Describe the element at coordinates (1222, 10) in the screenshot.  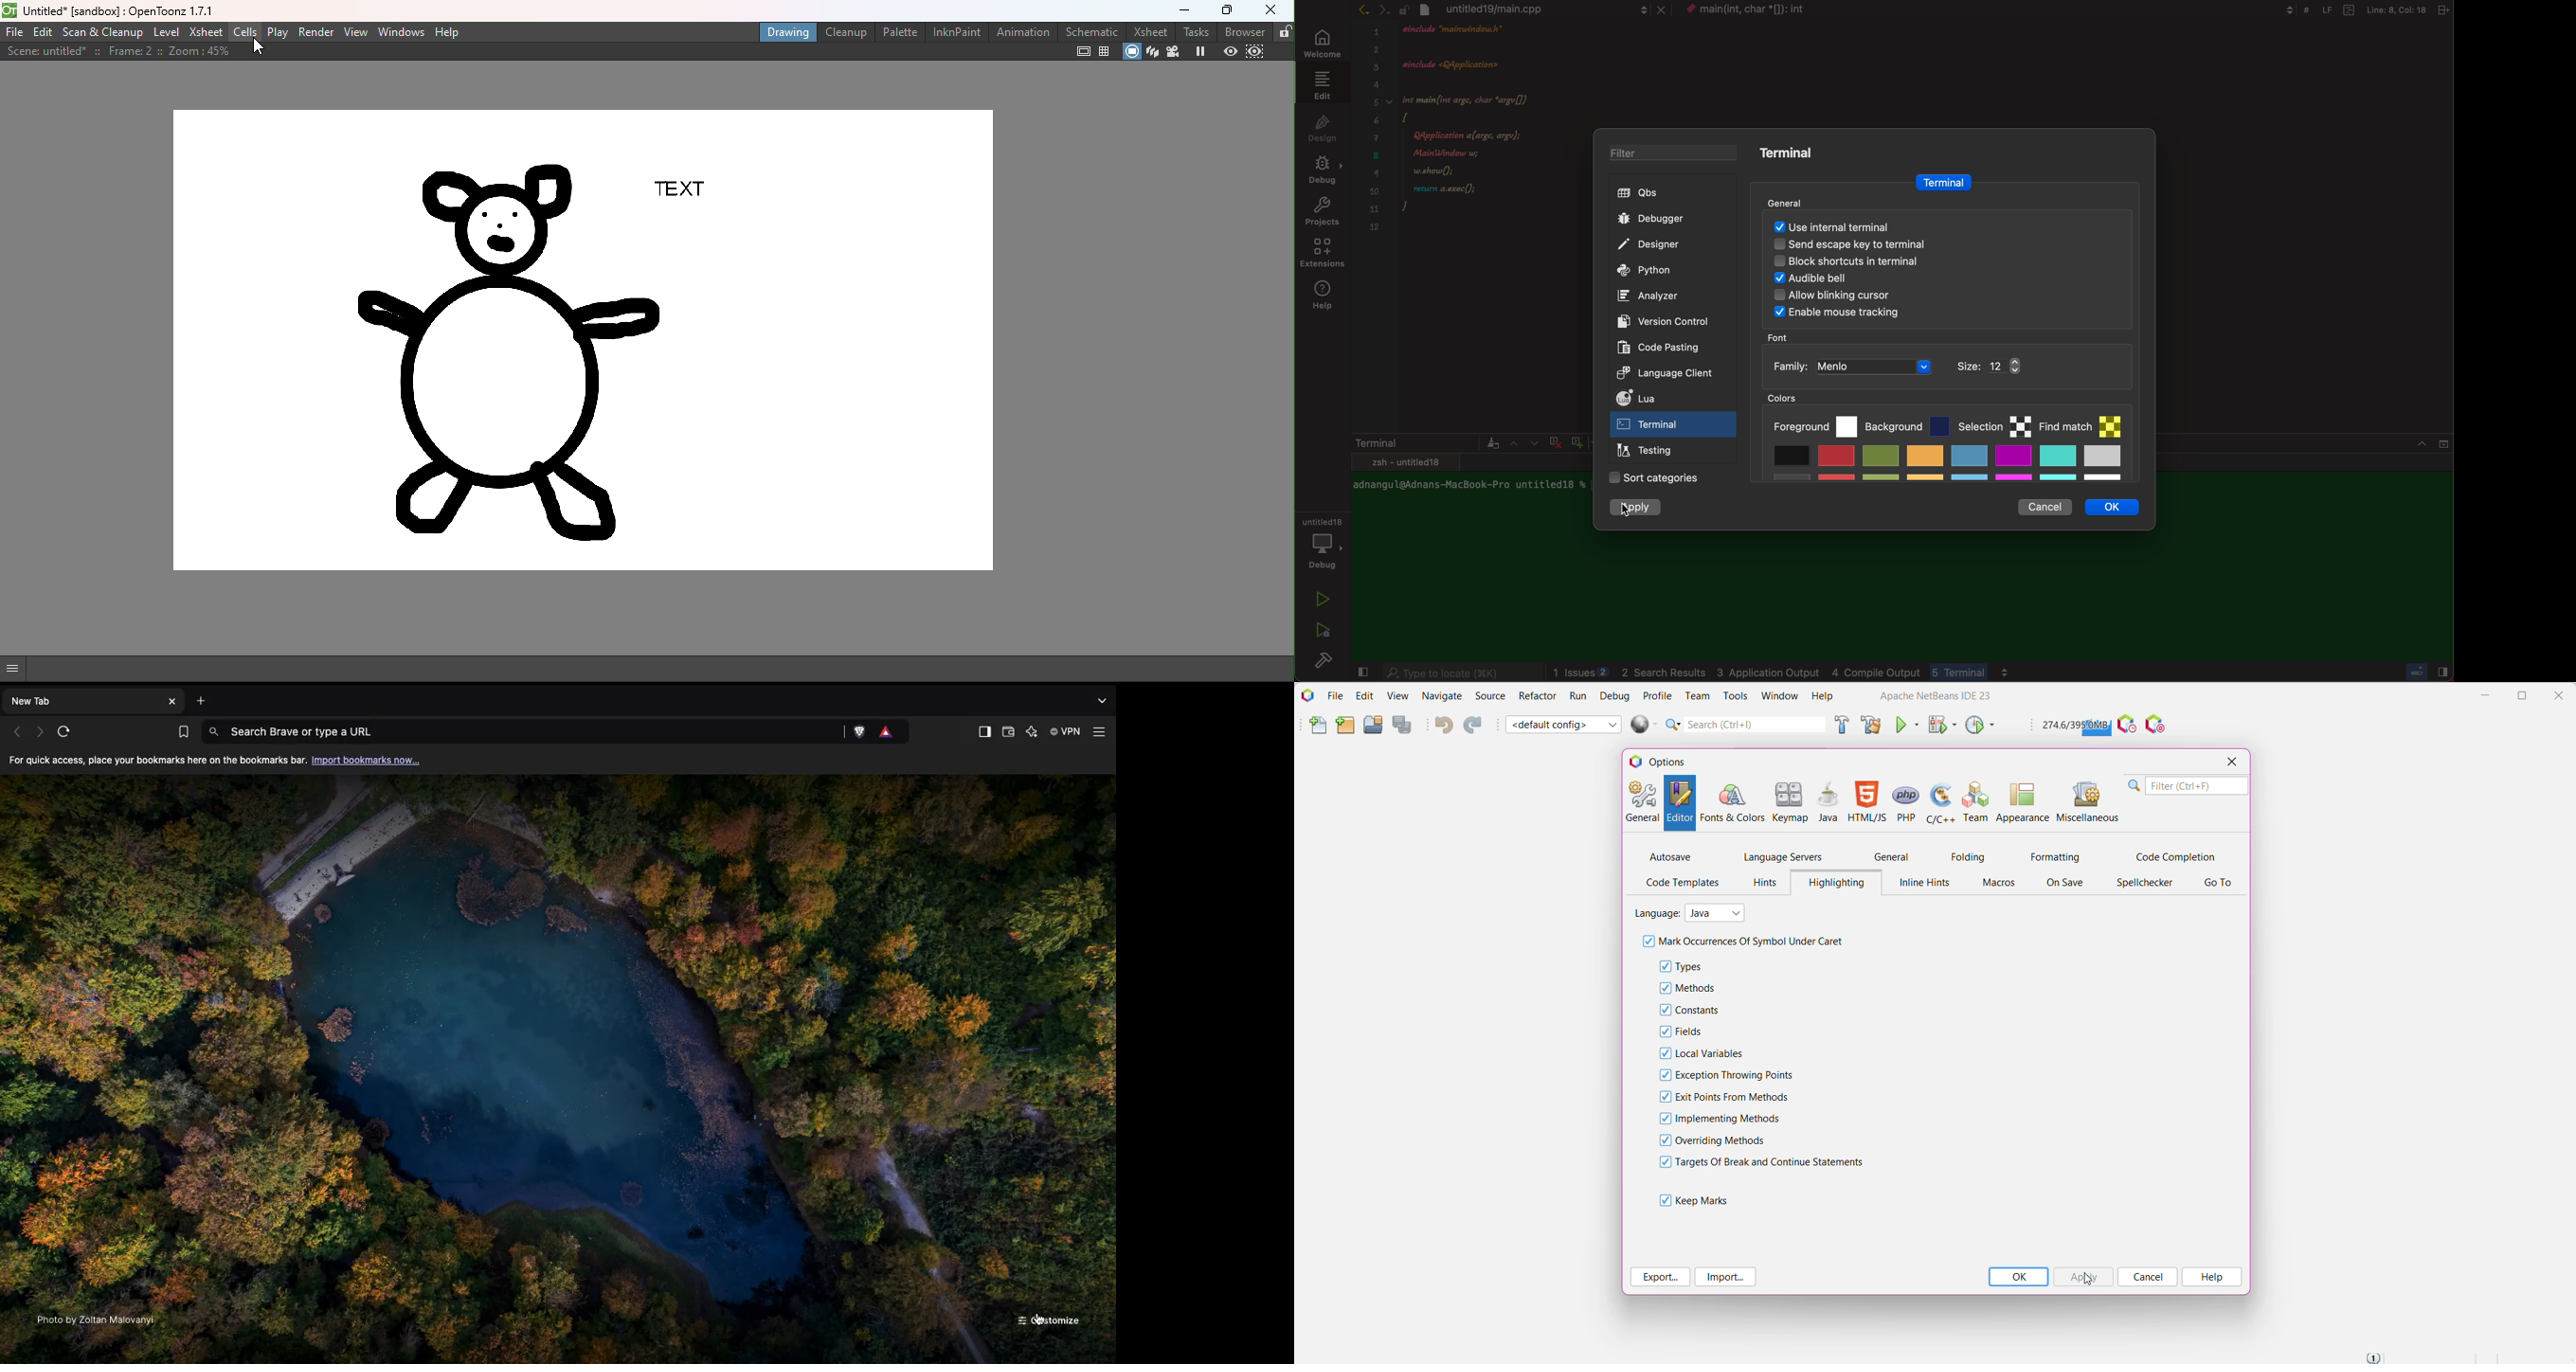
I see `maximize` at that location.